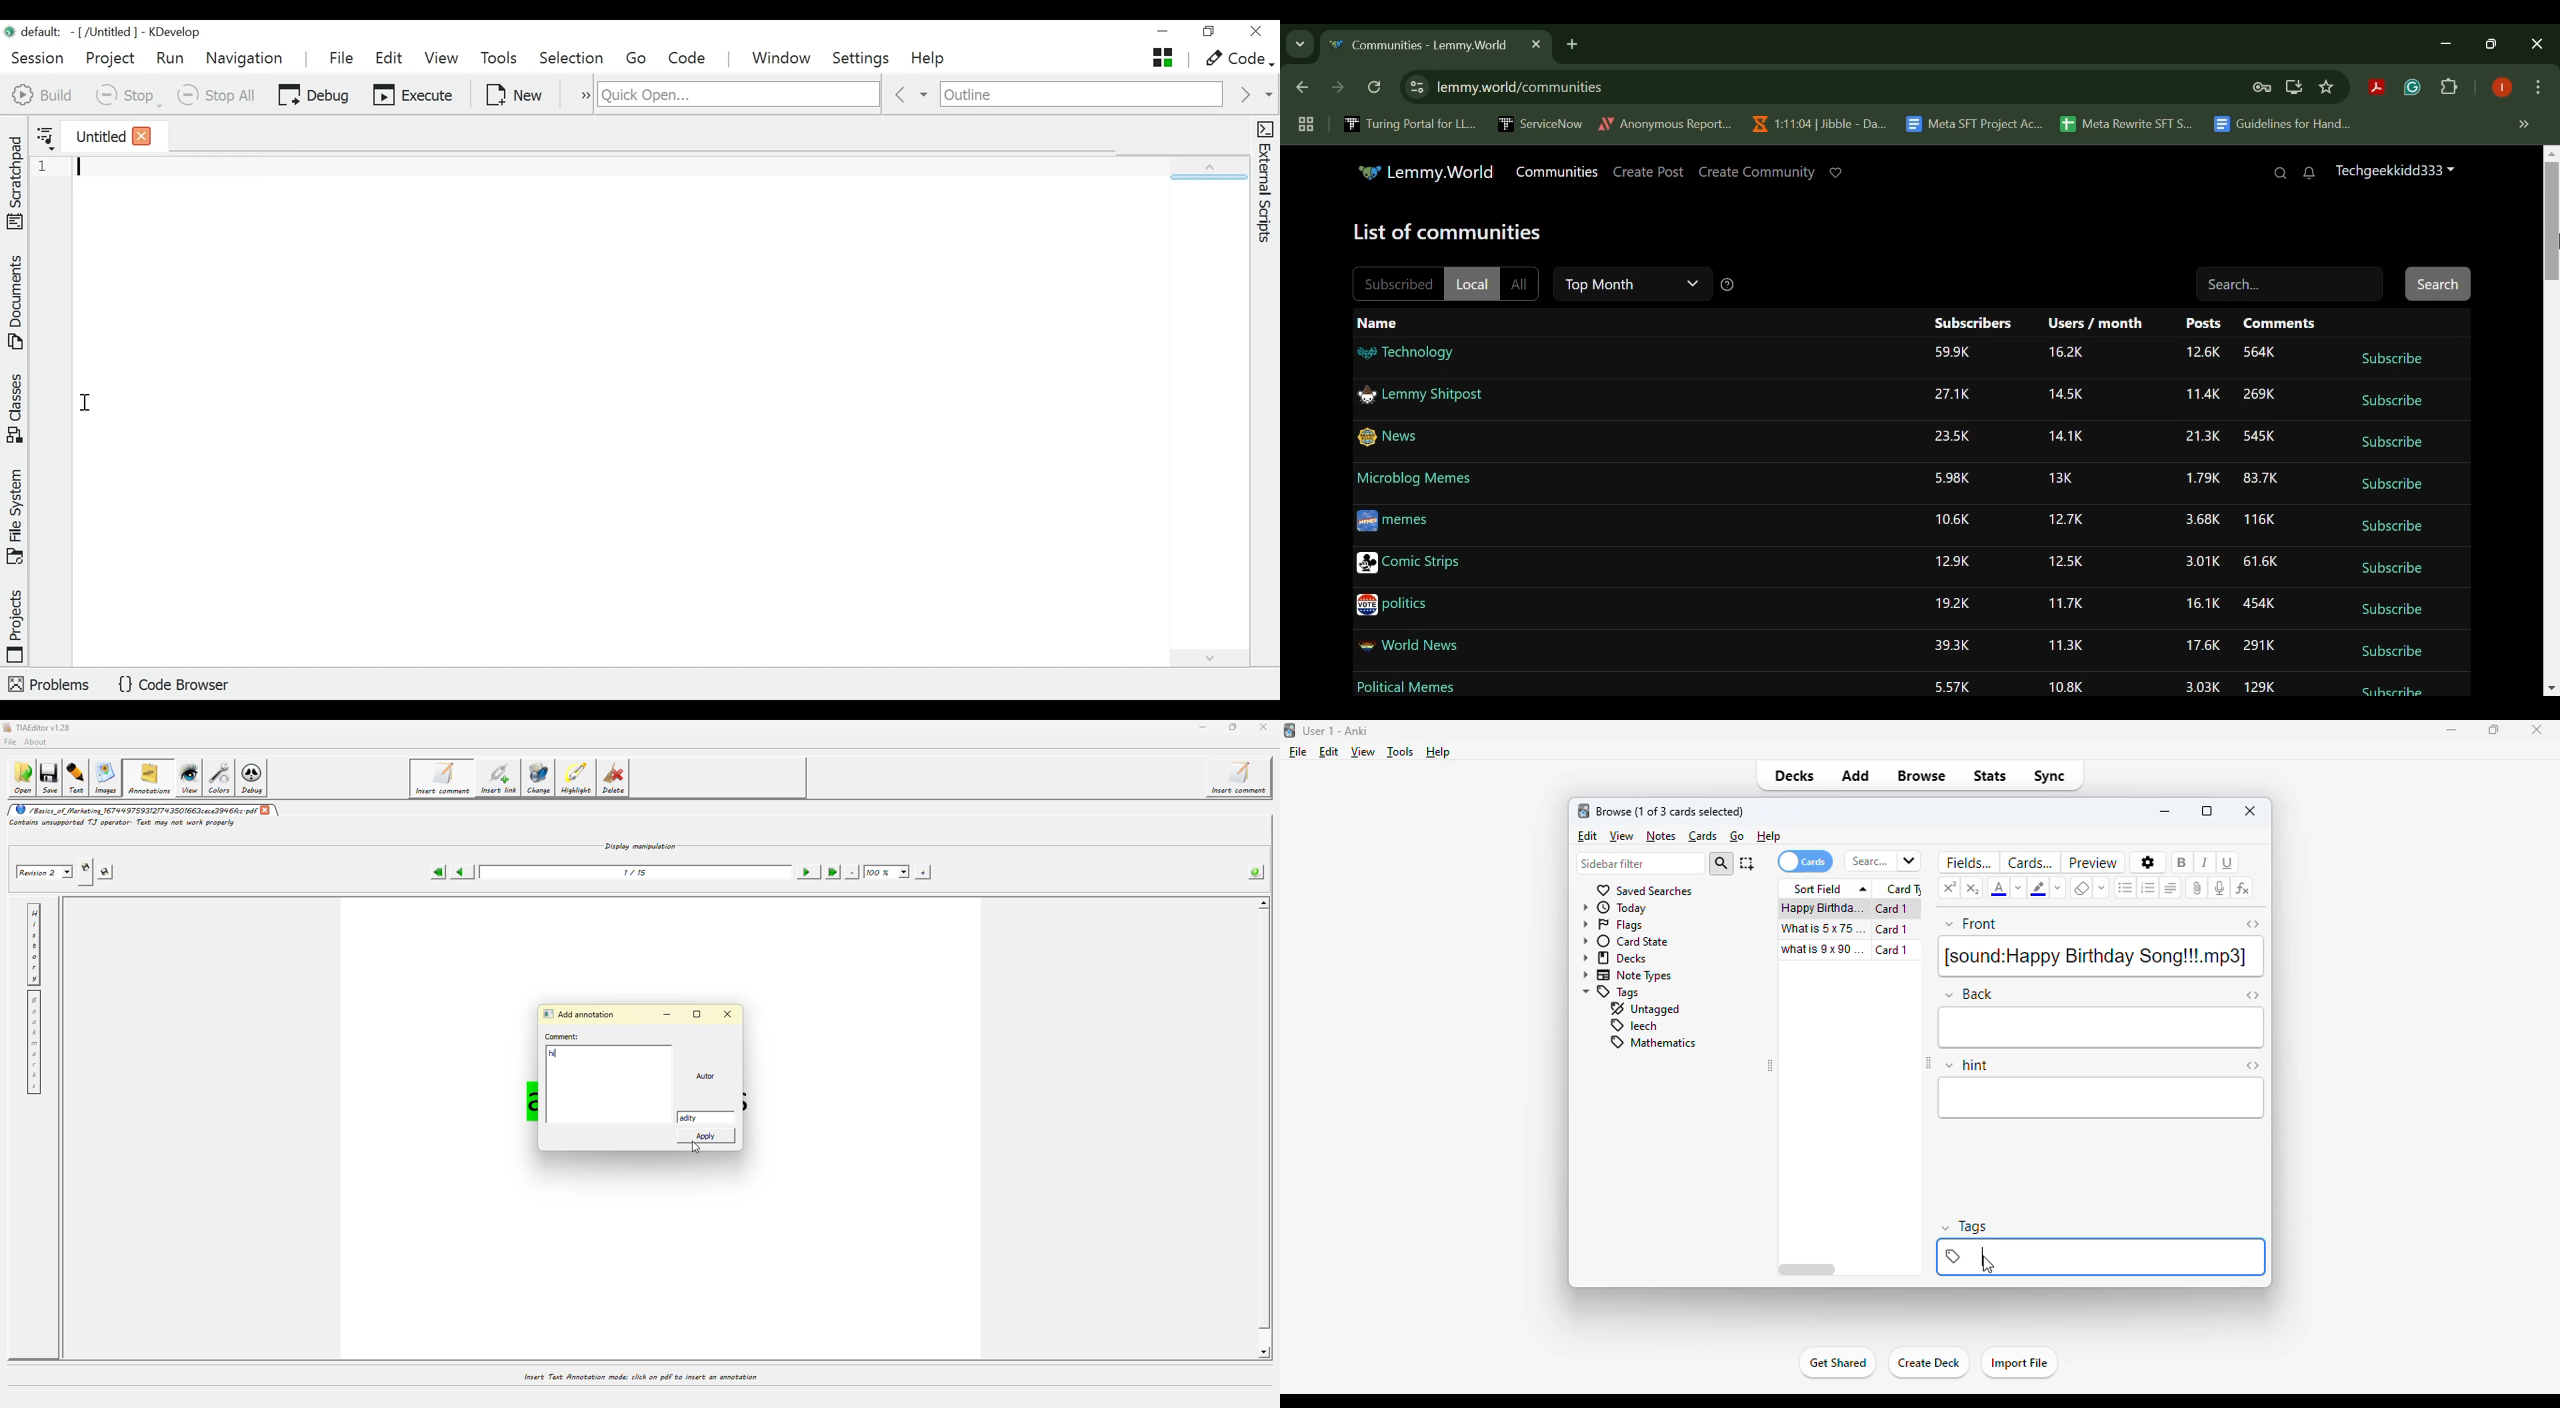 The width and height of the screenshot is (2576, 1428). What do you see at coordinates (2550, 219) in the screenshot?
I see `Cursor MOUSE_DOWN Position` at bounding box center [2550, 219].